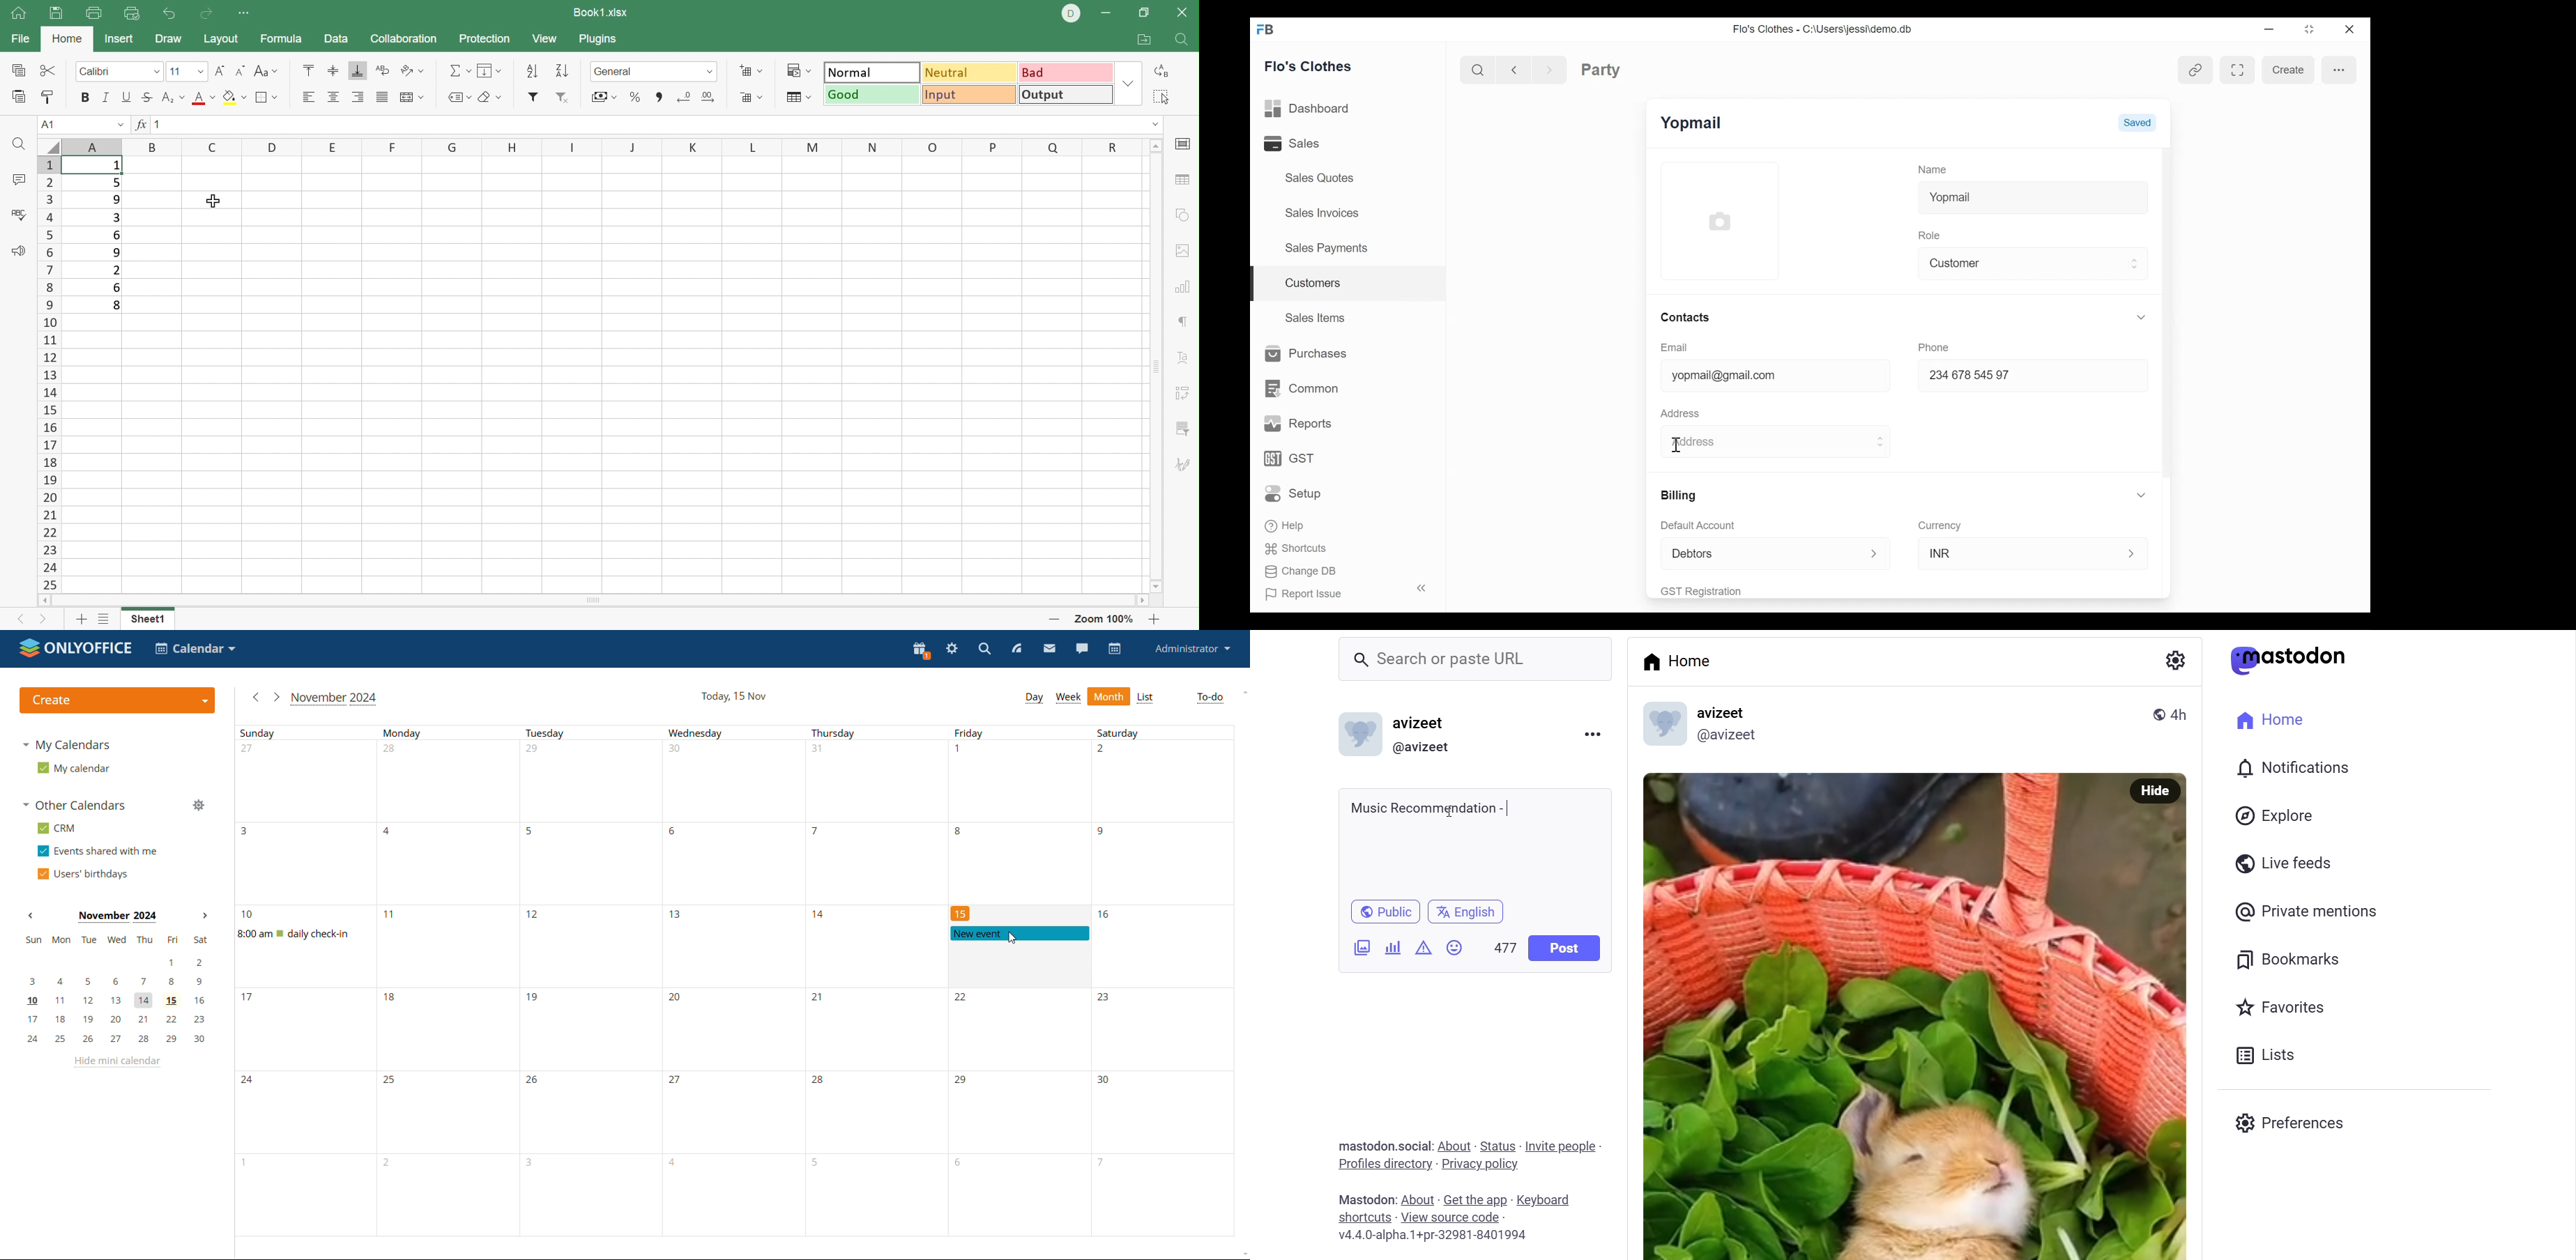 This screenshot has height=1260, width=2576. I want to click on Sales Quotes, so click(1321, 178).